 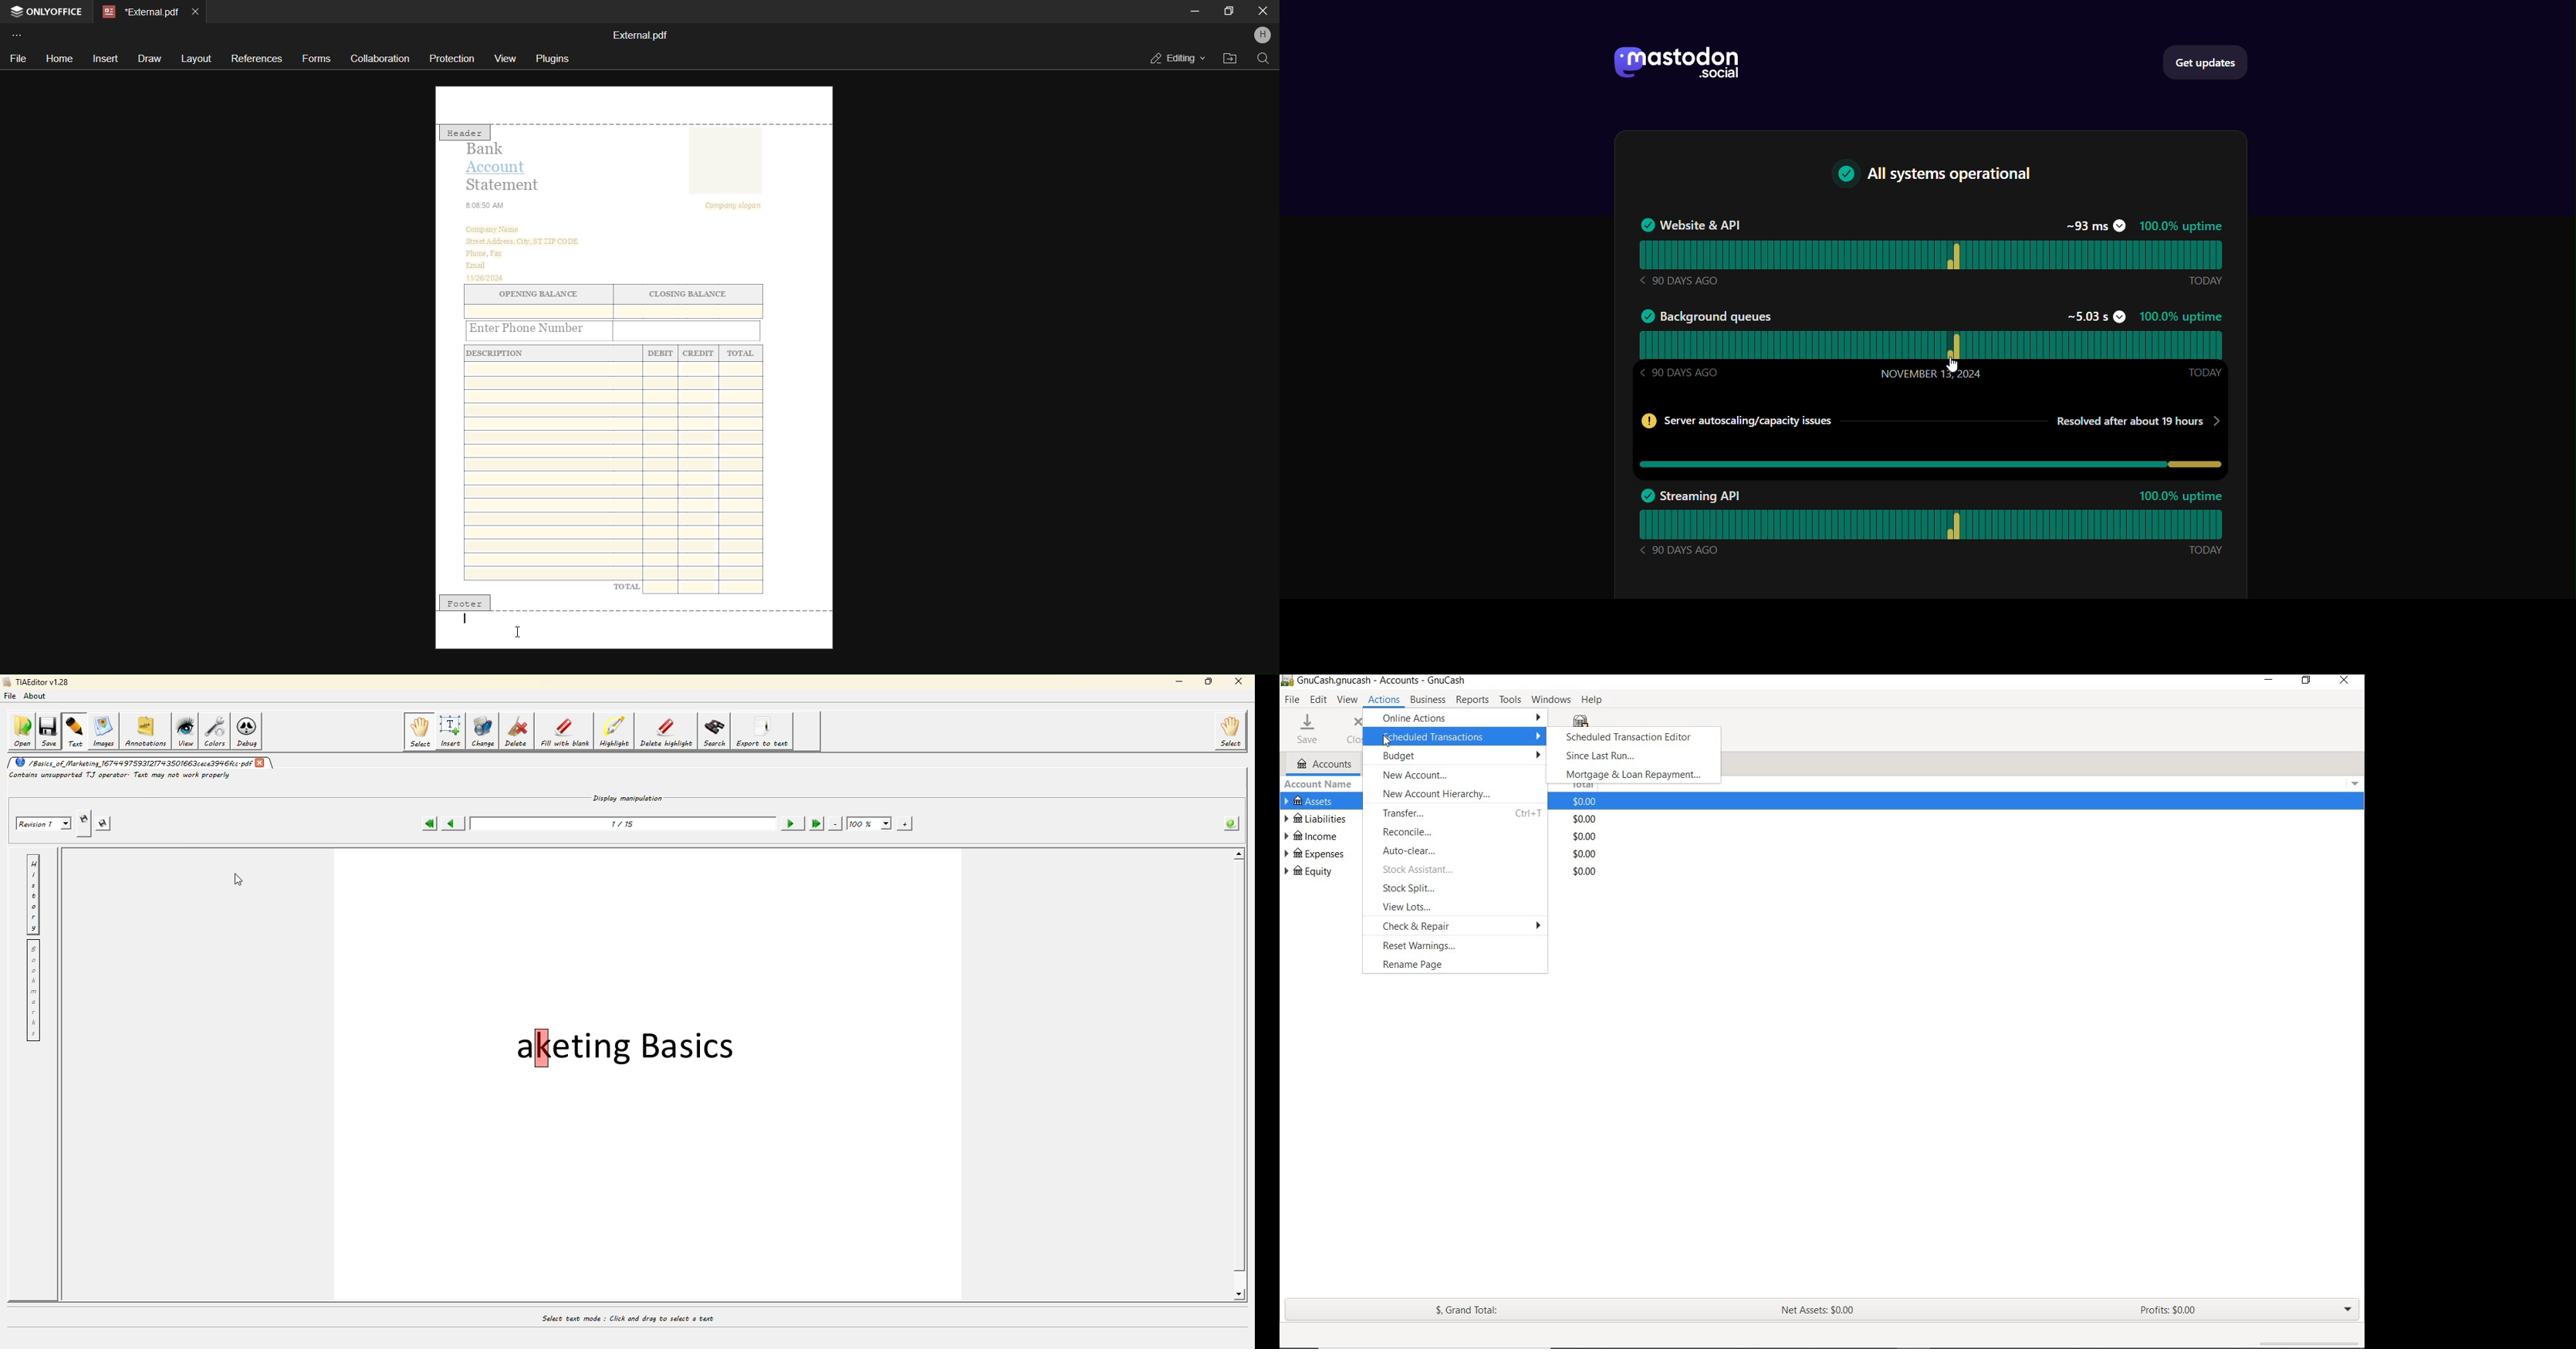 I want to click on STOCK SPLIT, so click(x=1458, y=890).